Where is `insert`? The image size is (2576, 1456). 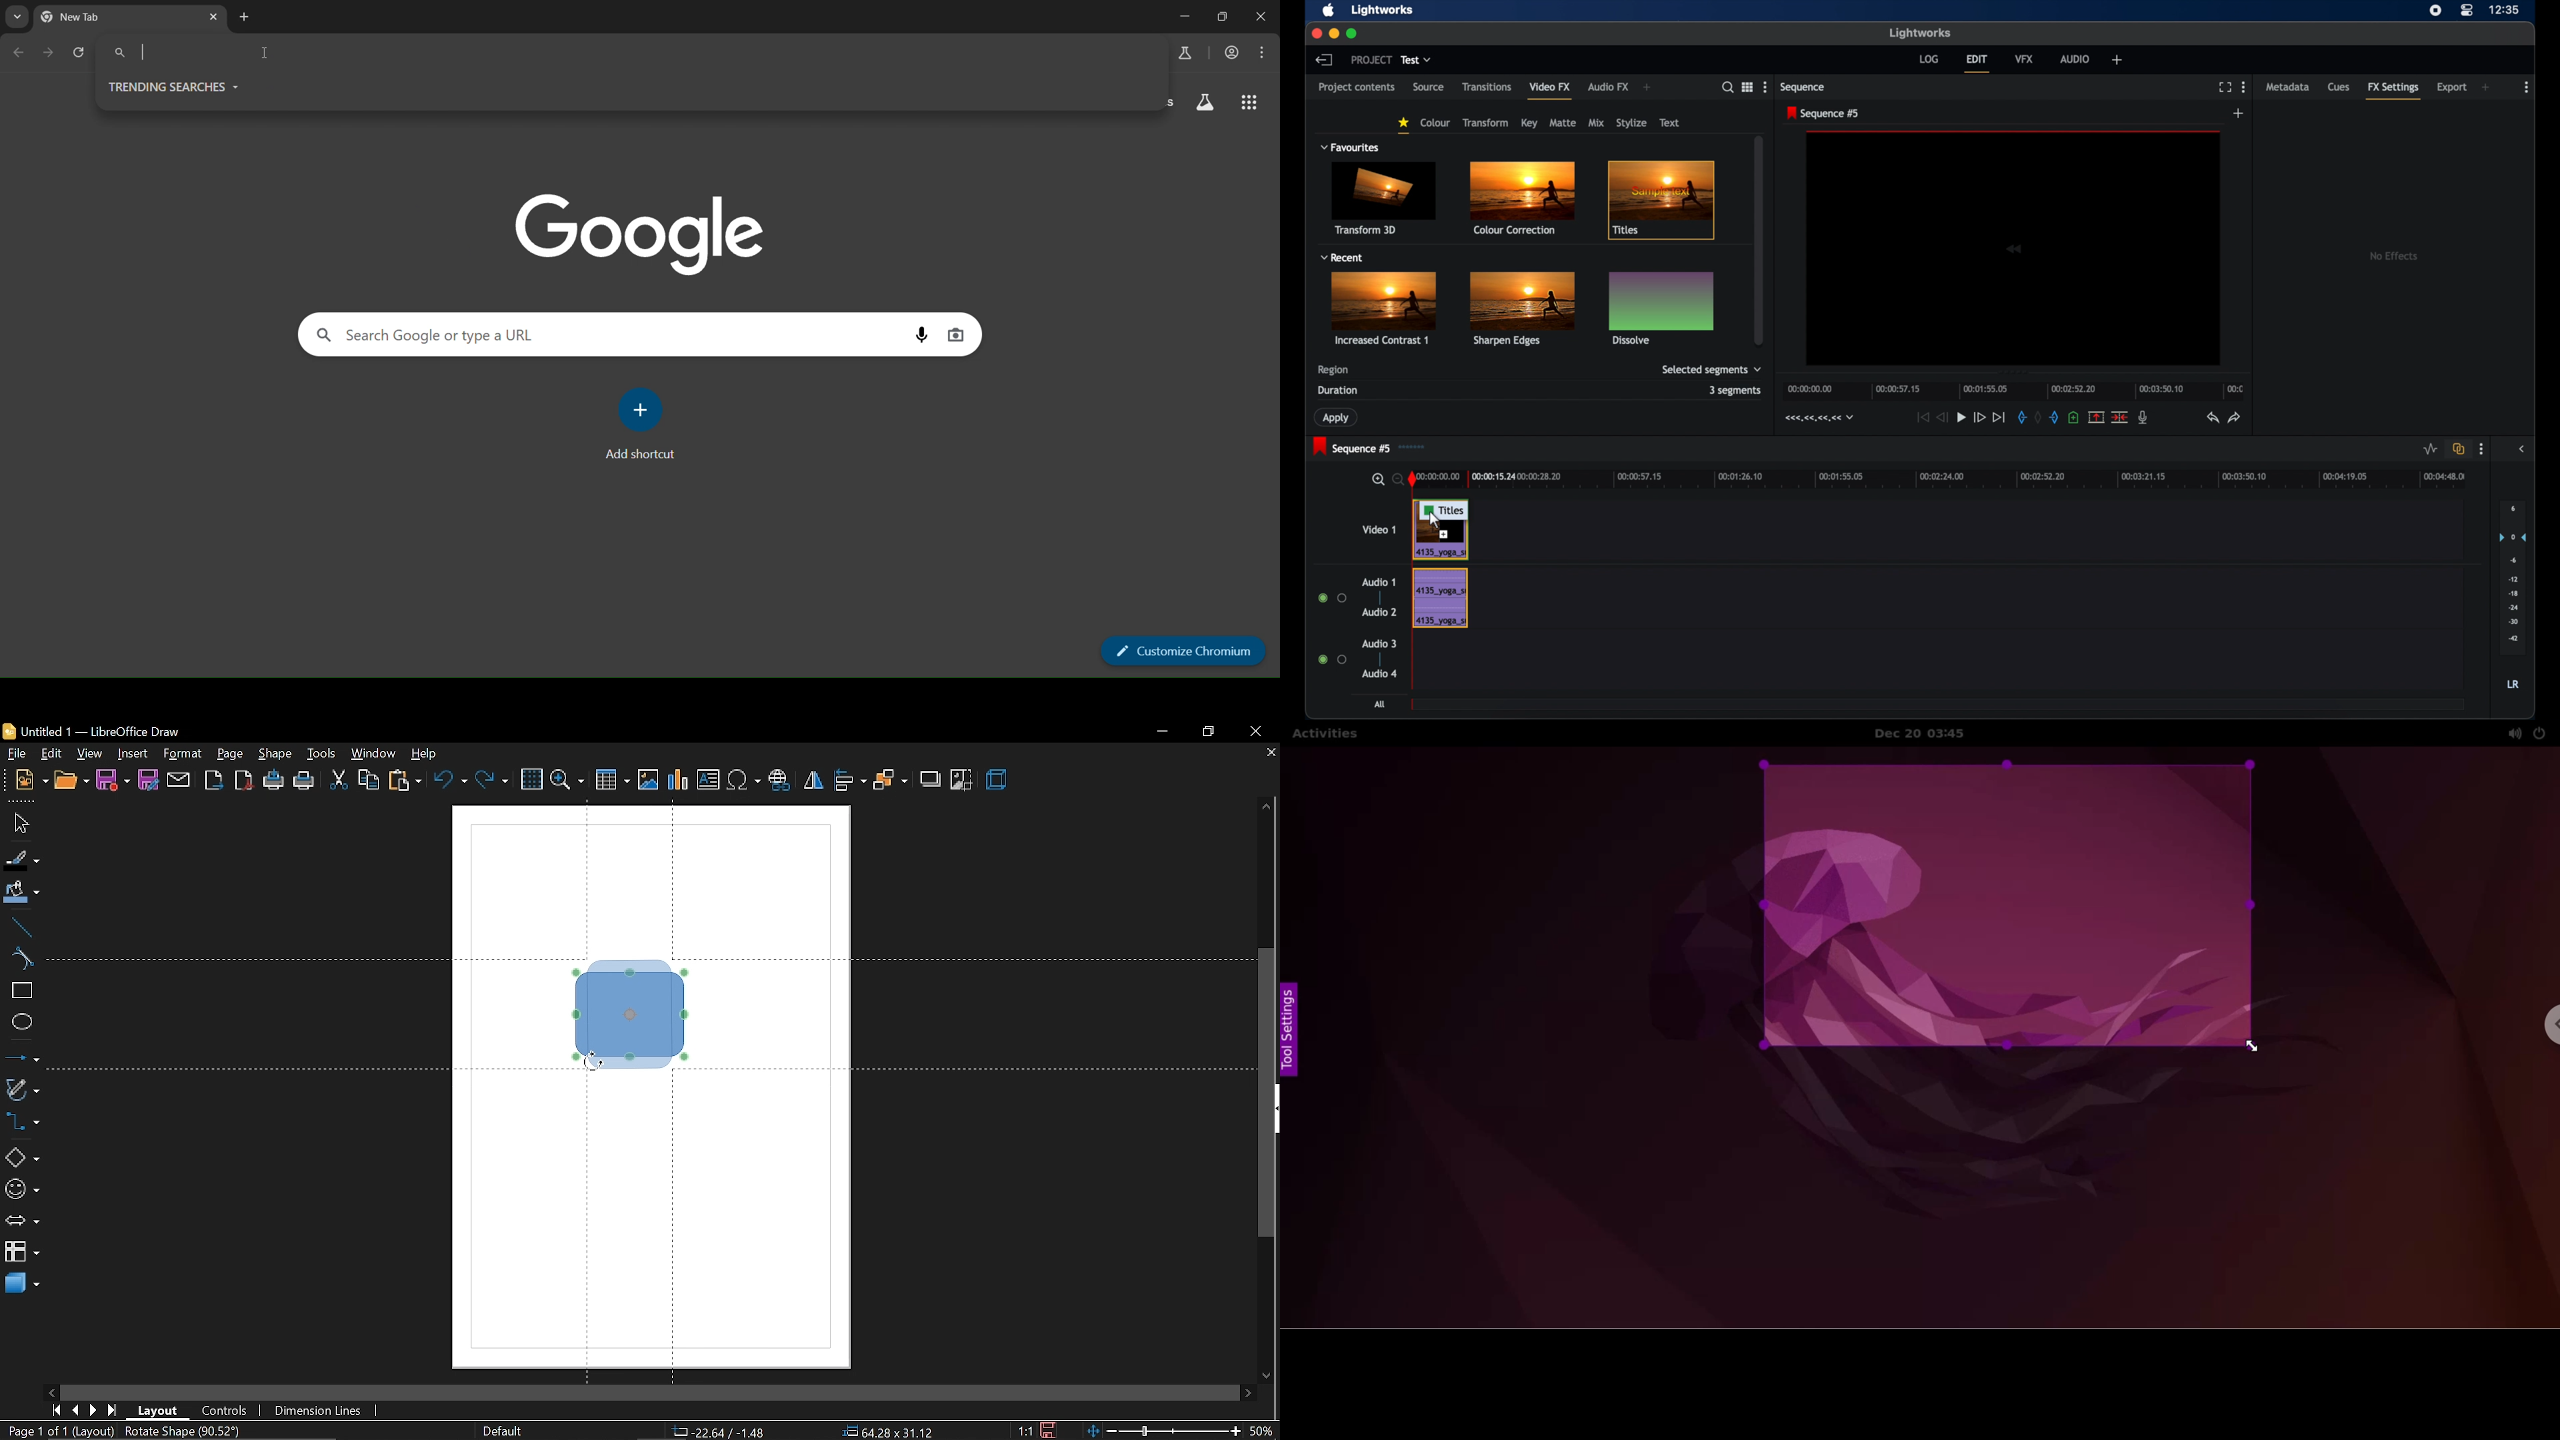
insert is located at coordinates (133, 755).